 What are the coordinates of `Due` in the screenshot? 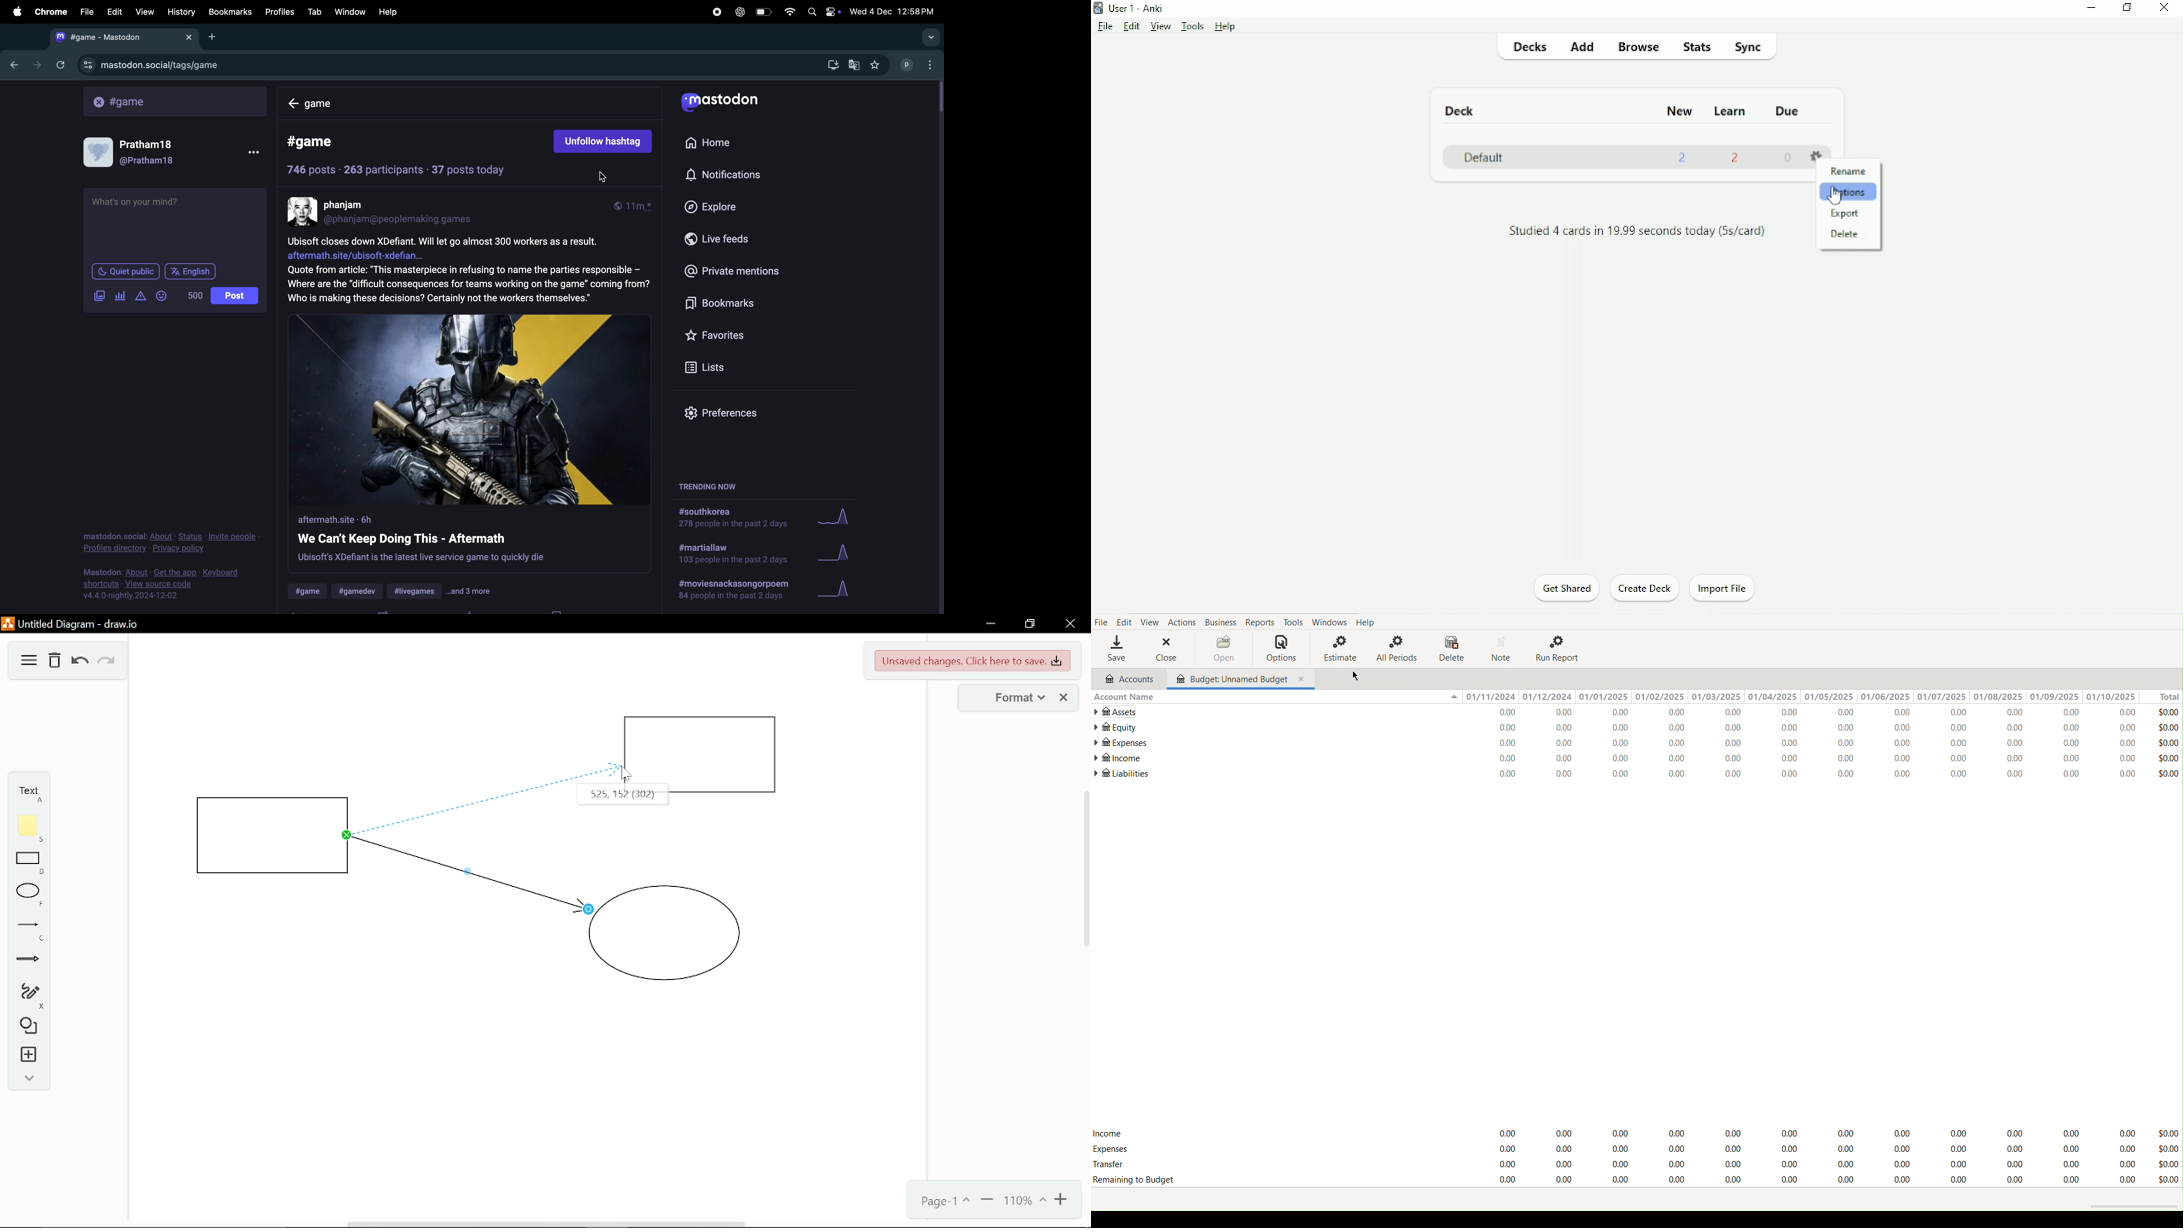 It's located at (1787, 111).